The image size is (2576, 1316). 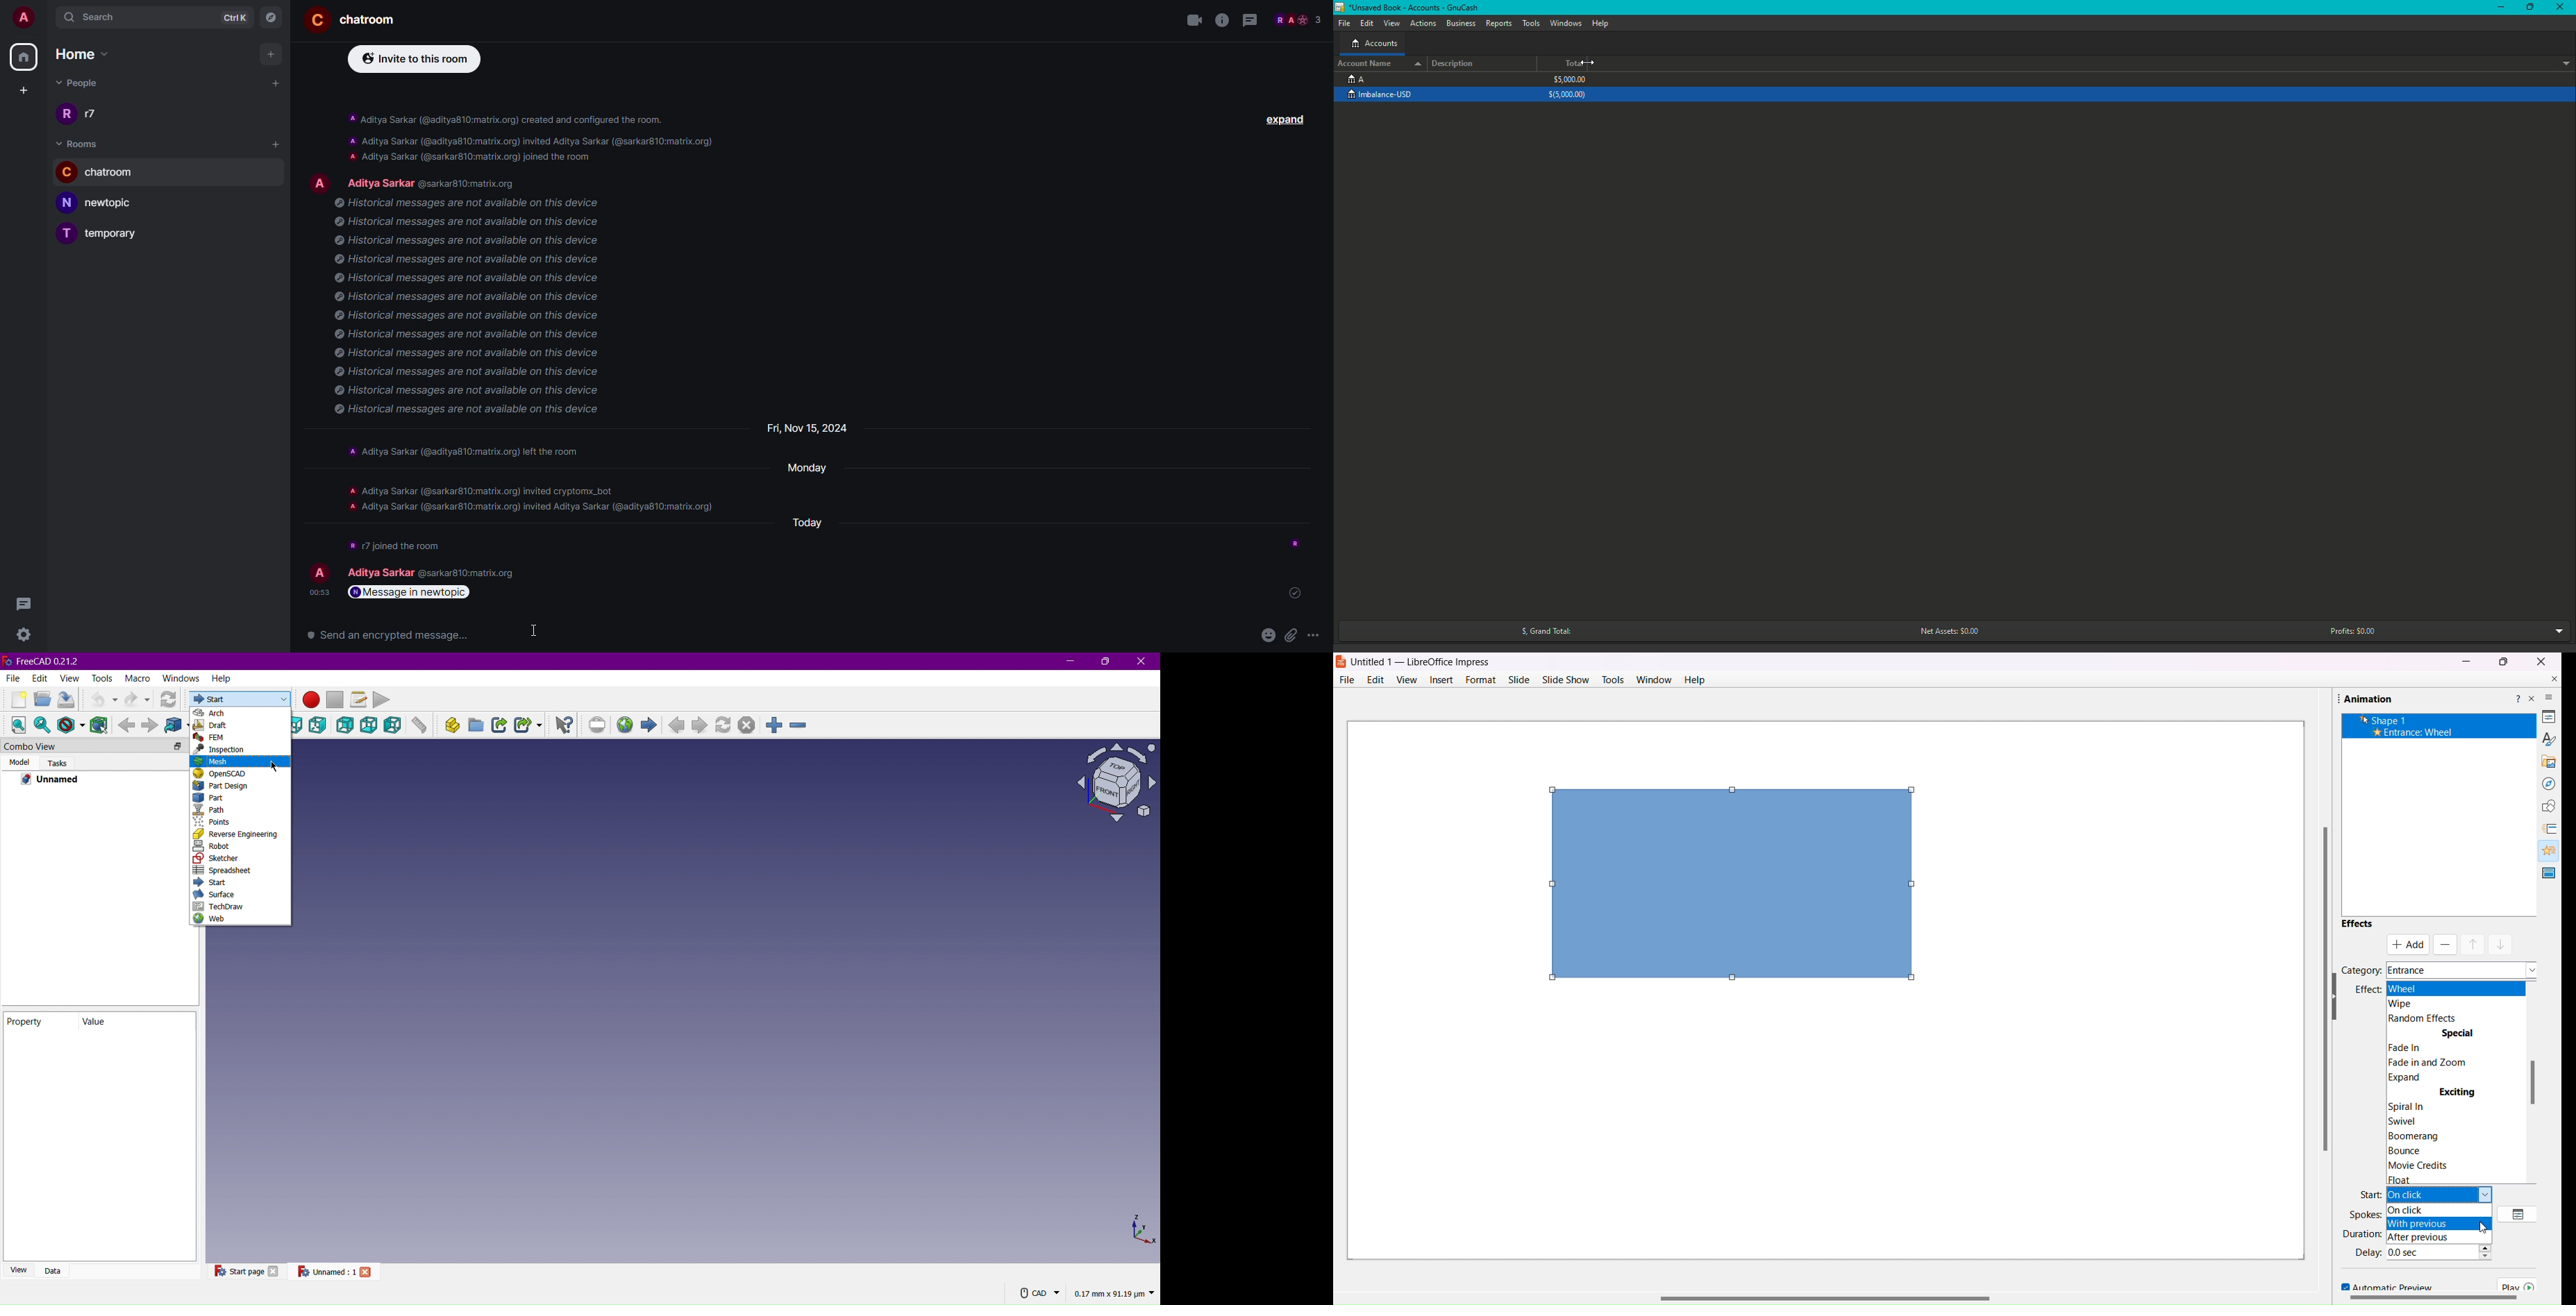 What do you see at coordinates (129, 1022) in the screenshot?
I see `Value` at bounding box center [129, 1022].